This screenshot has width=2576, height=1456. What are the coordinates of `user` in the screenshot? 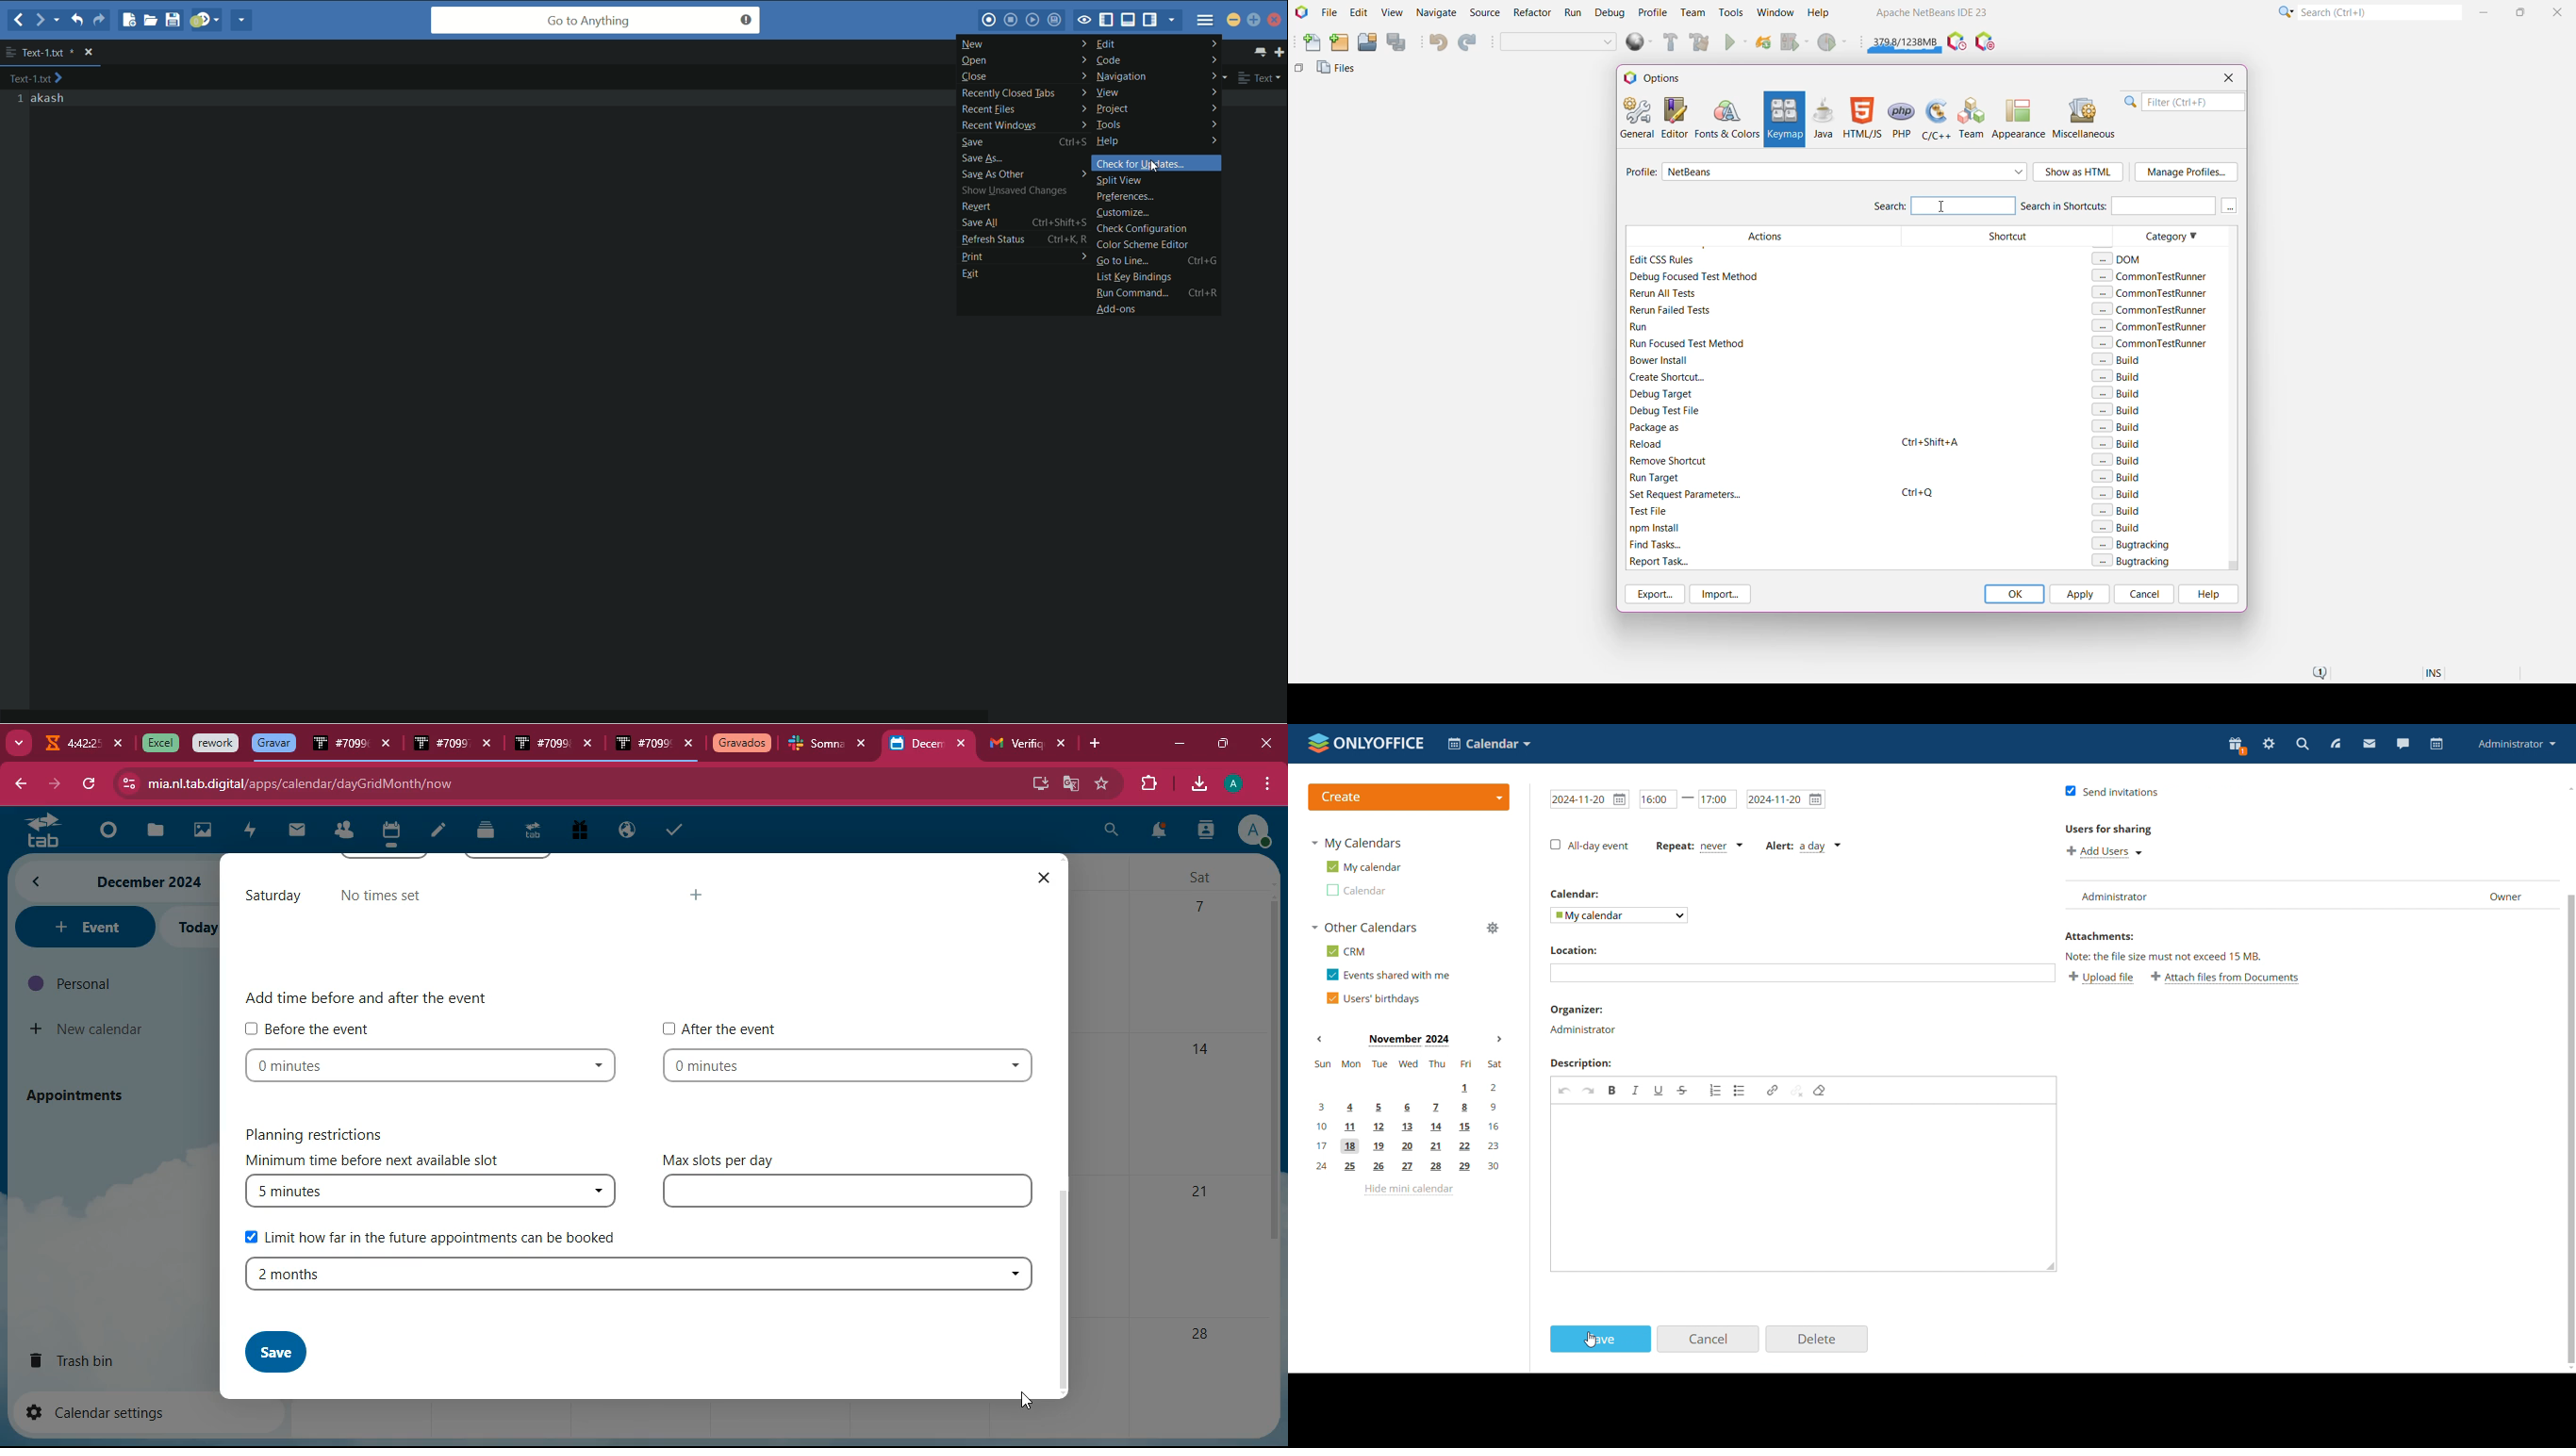 It's located at (1205, 832).